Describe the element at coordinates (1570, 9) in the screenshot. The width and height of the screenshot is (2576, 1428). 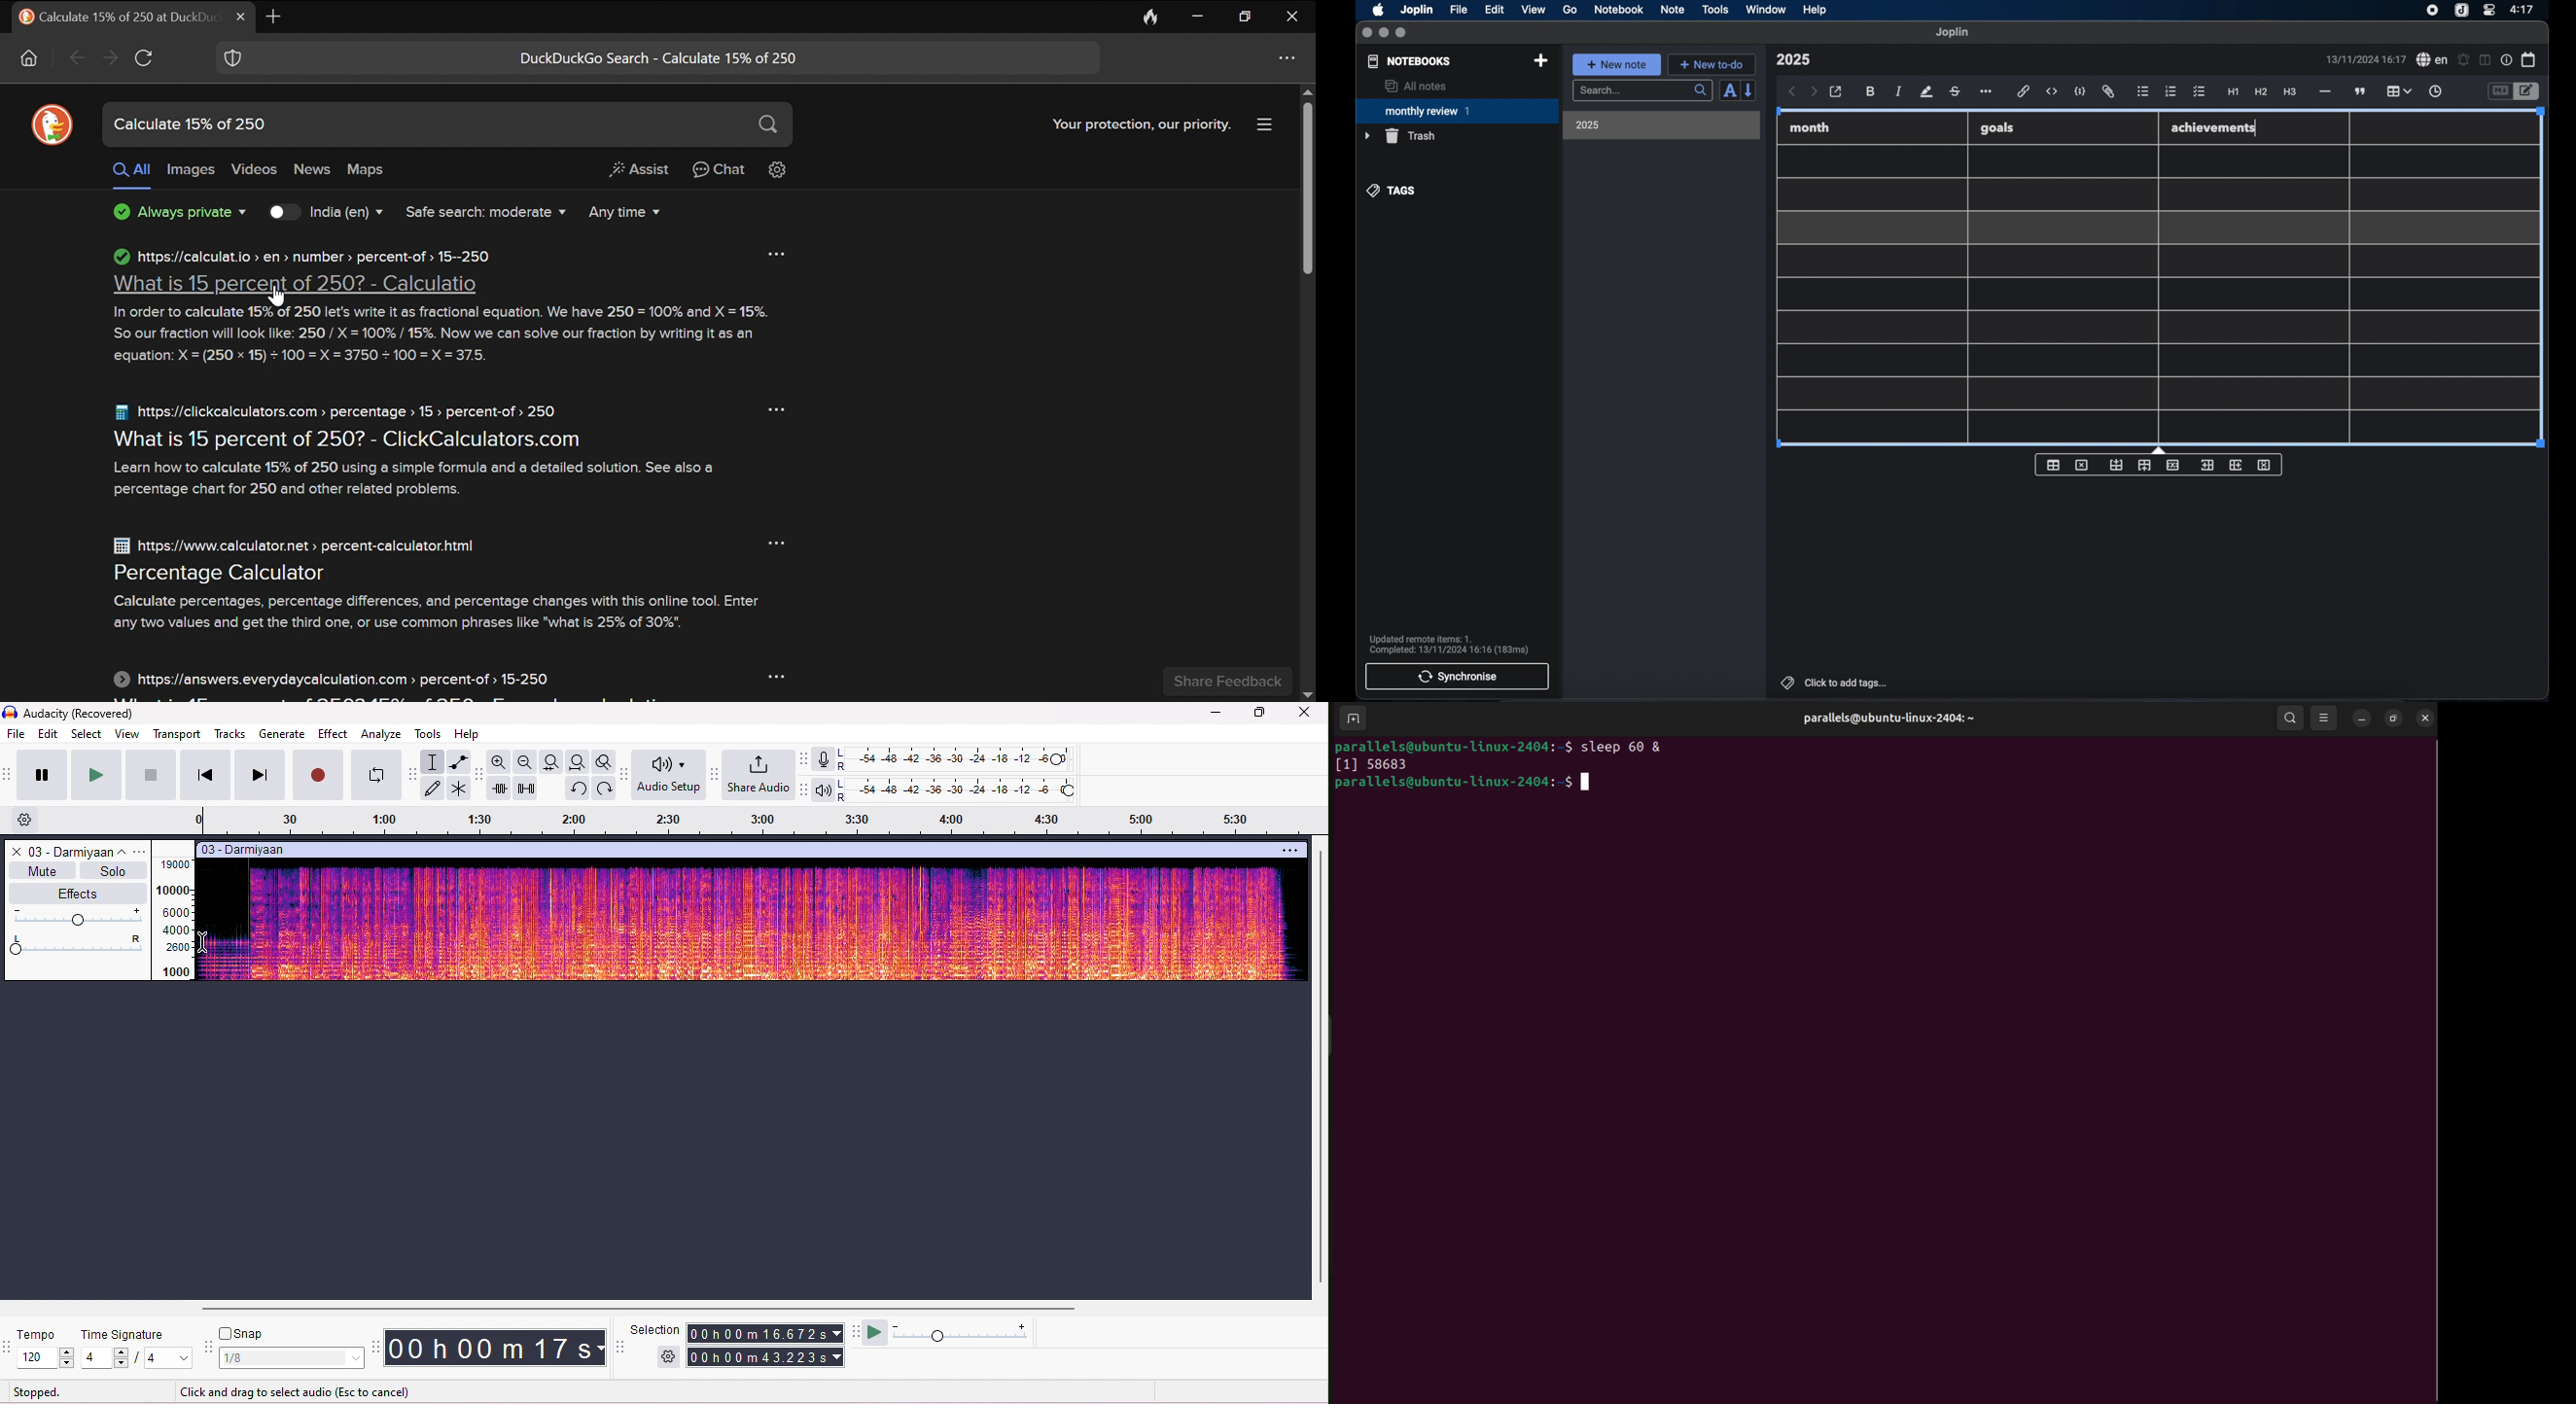
I see `go` at that location.